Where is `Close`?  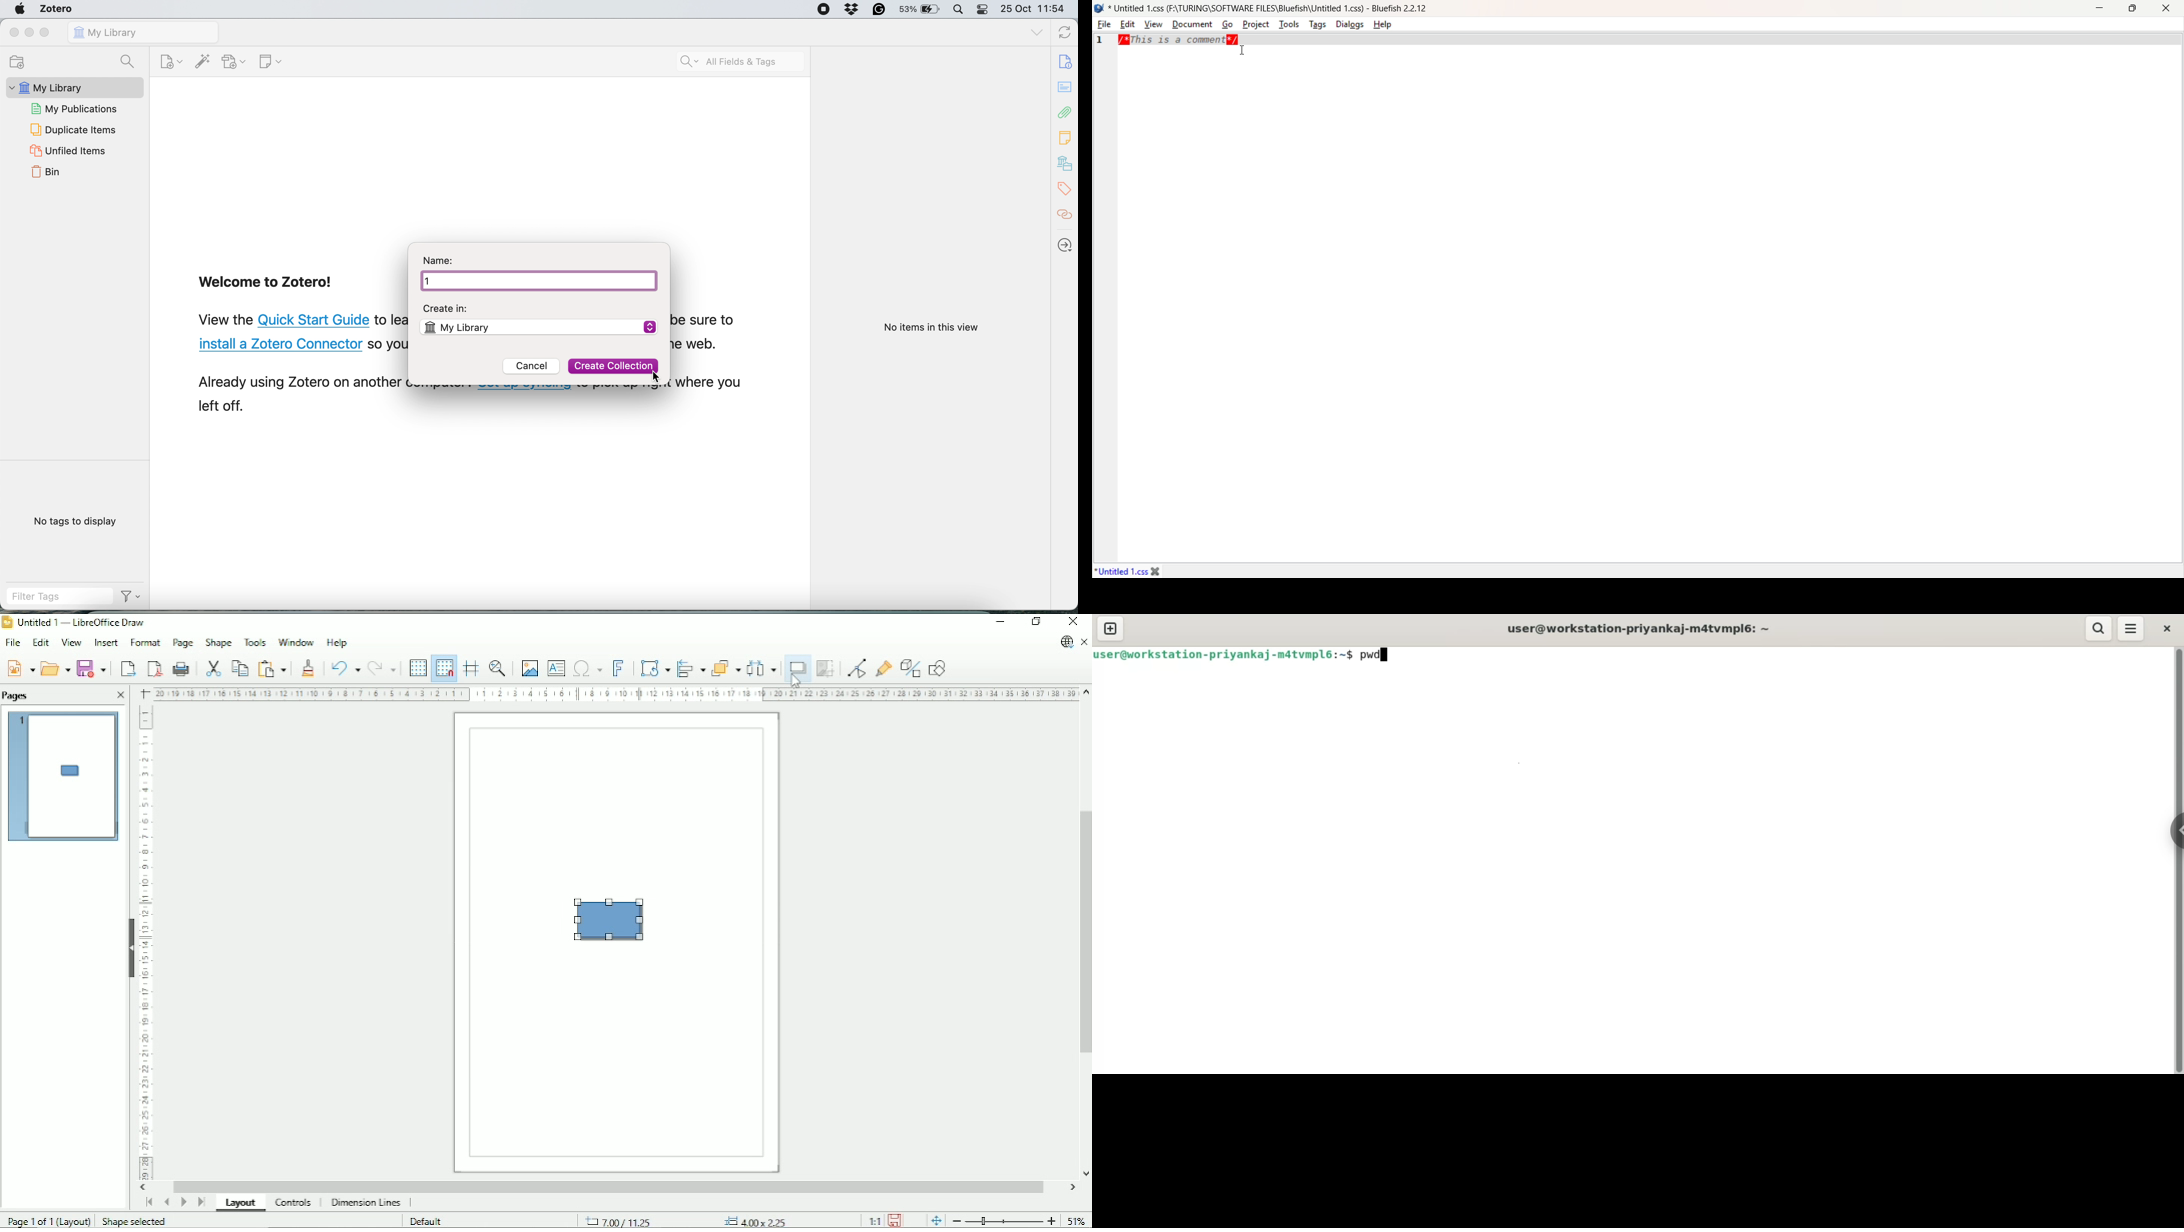
Close is located at coordinates (2169, 9).